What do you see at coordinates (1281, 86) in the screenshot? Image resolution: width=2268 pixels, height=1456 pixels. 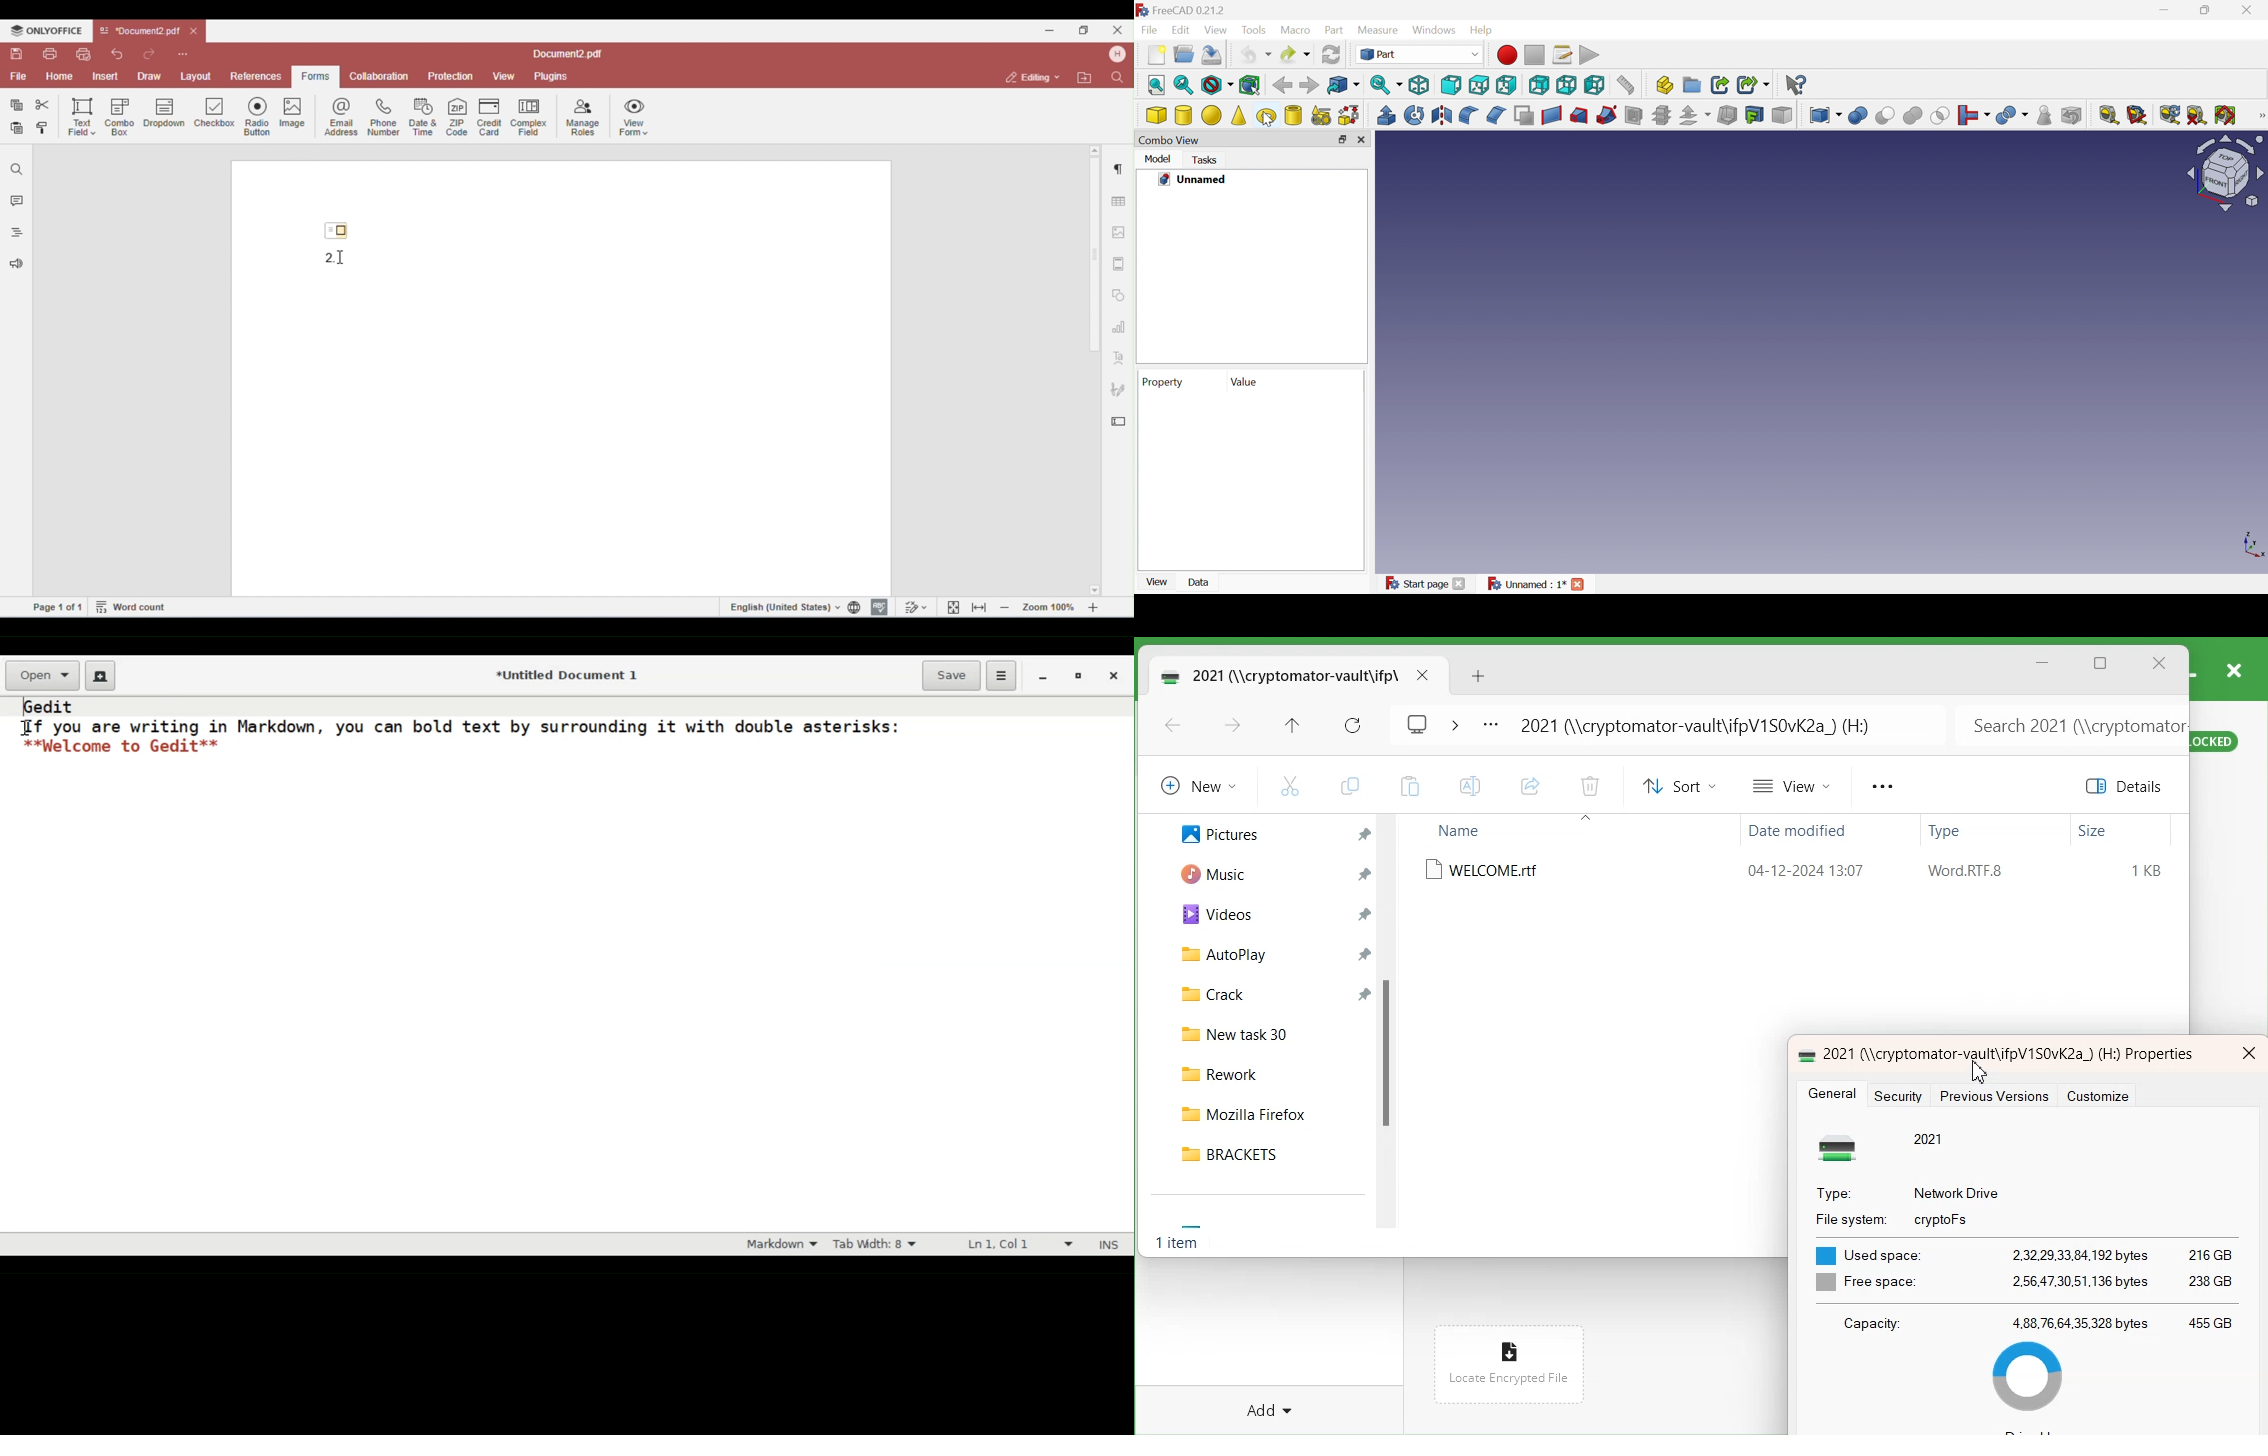 I see `Back` at bounding box center [1281, 86].